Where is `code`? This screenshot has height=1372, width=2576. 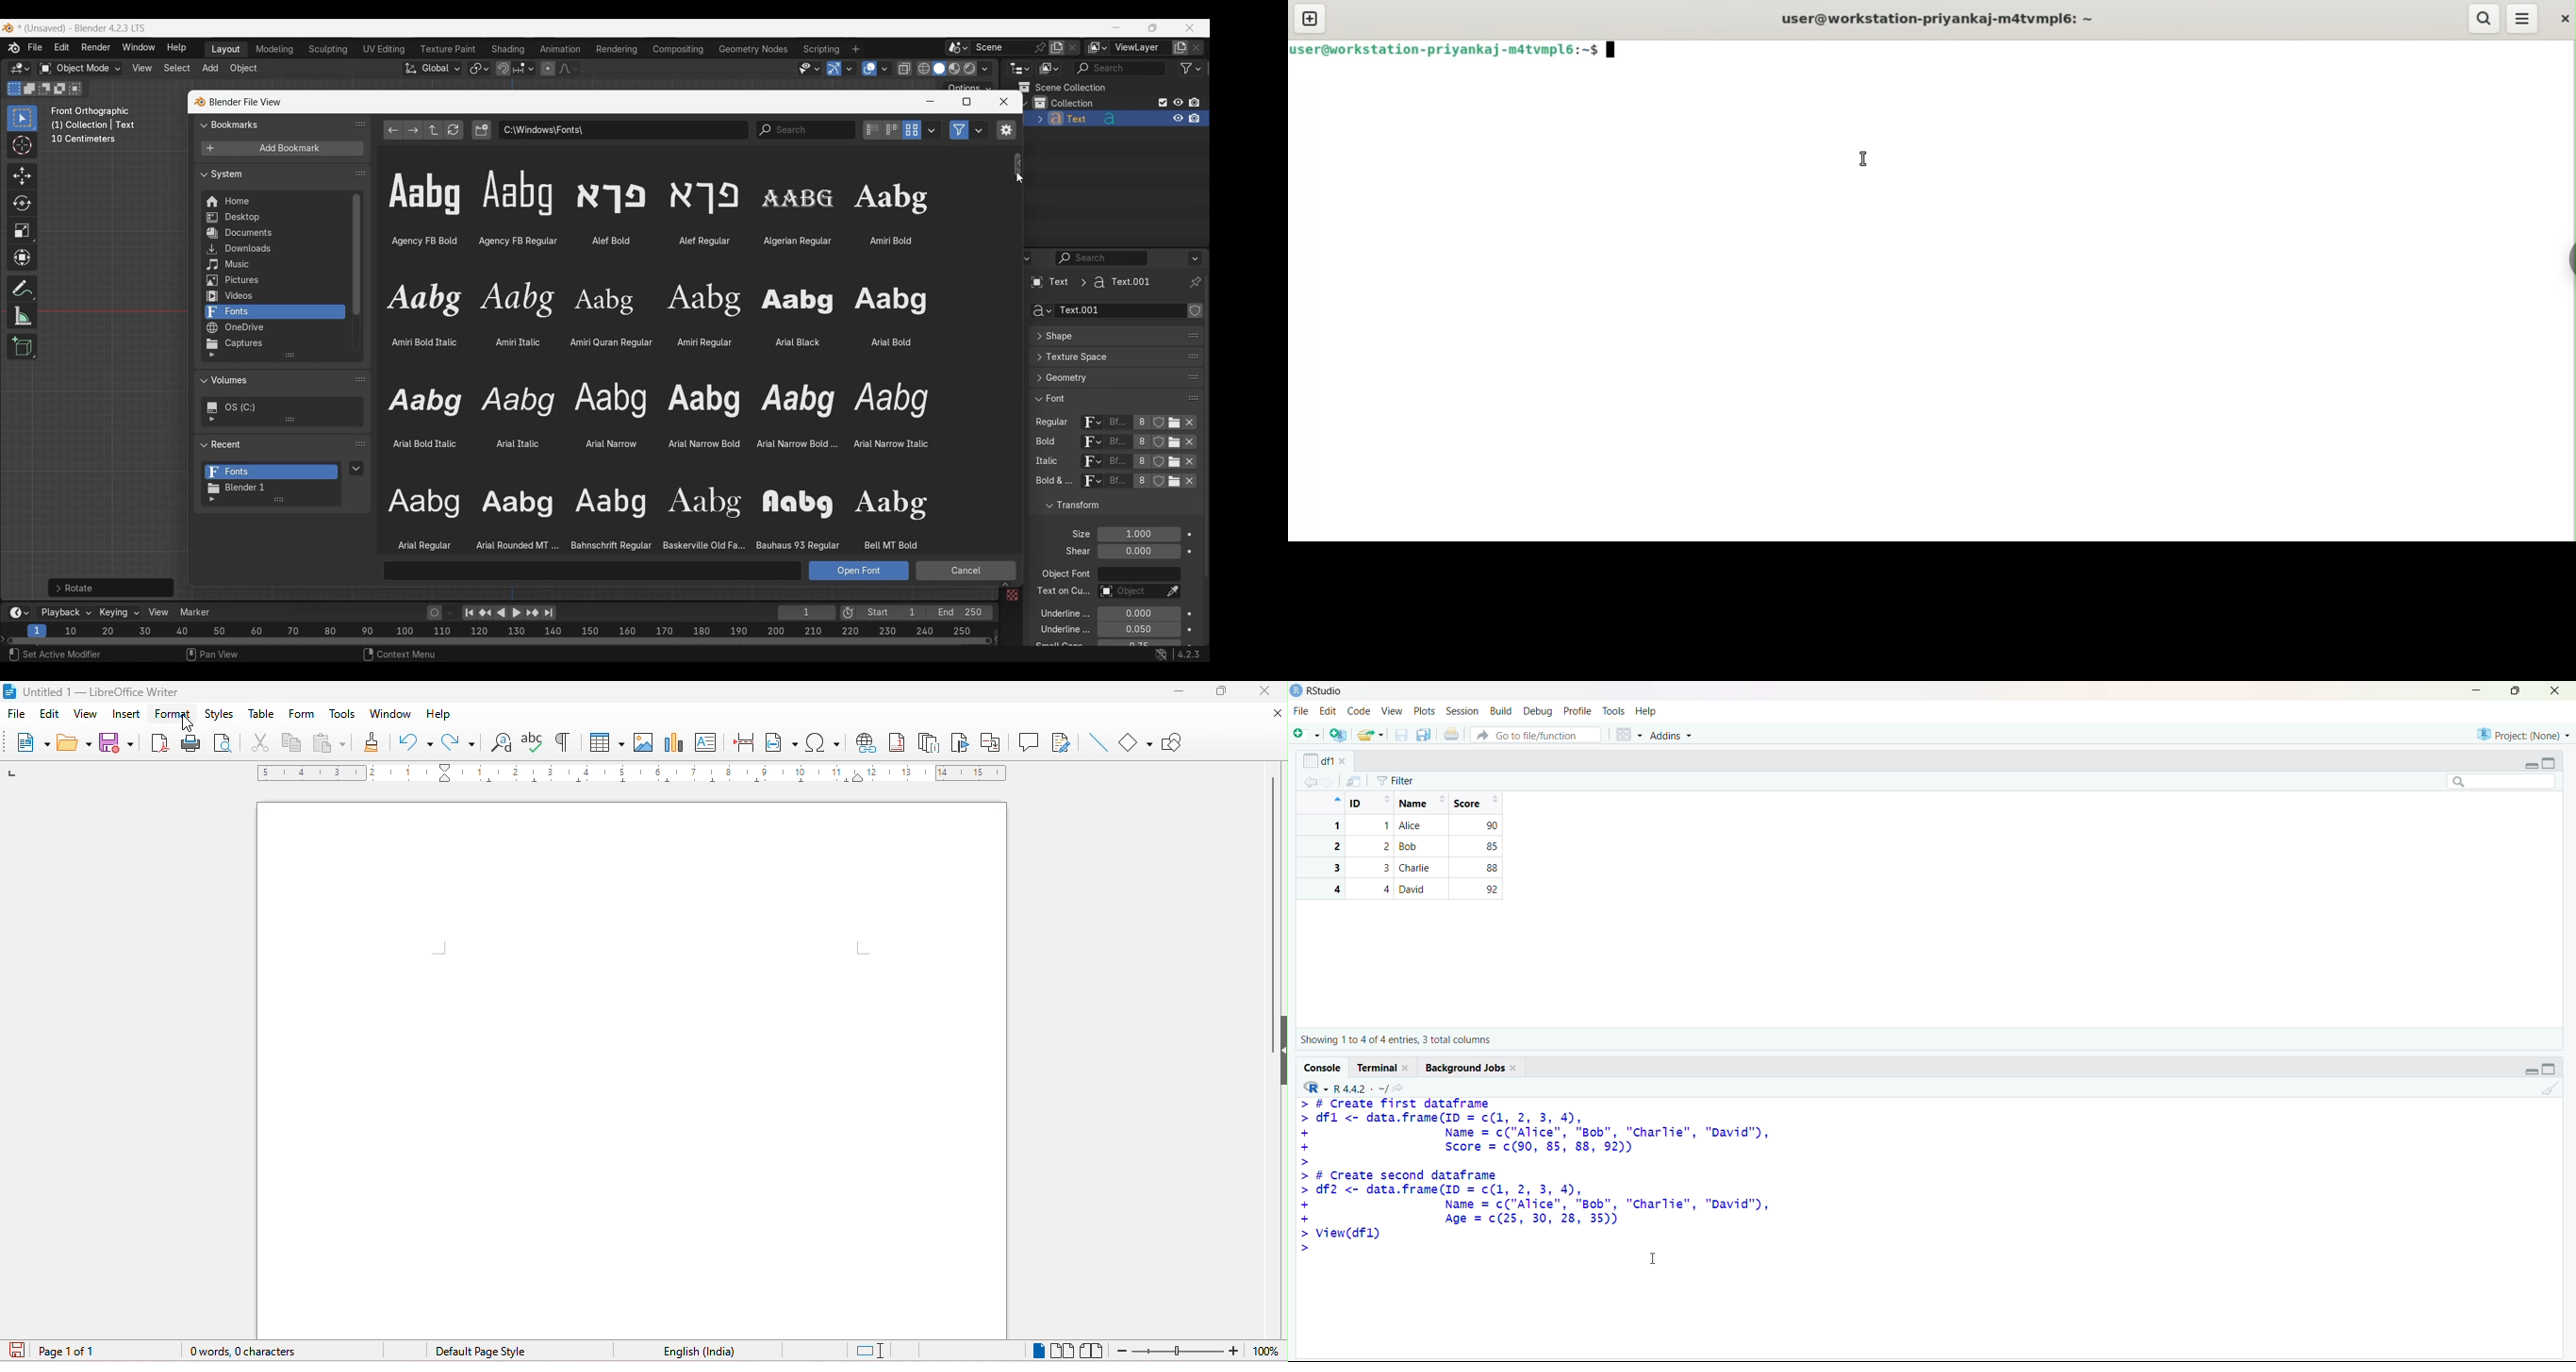
code is located at coordinates (1360, 711).